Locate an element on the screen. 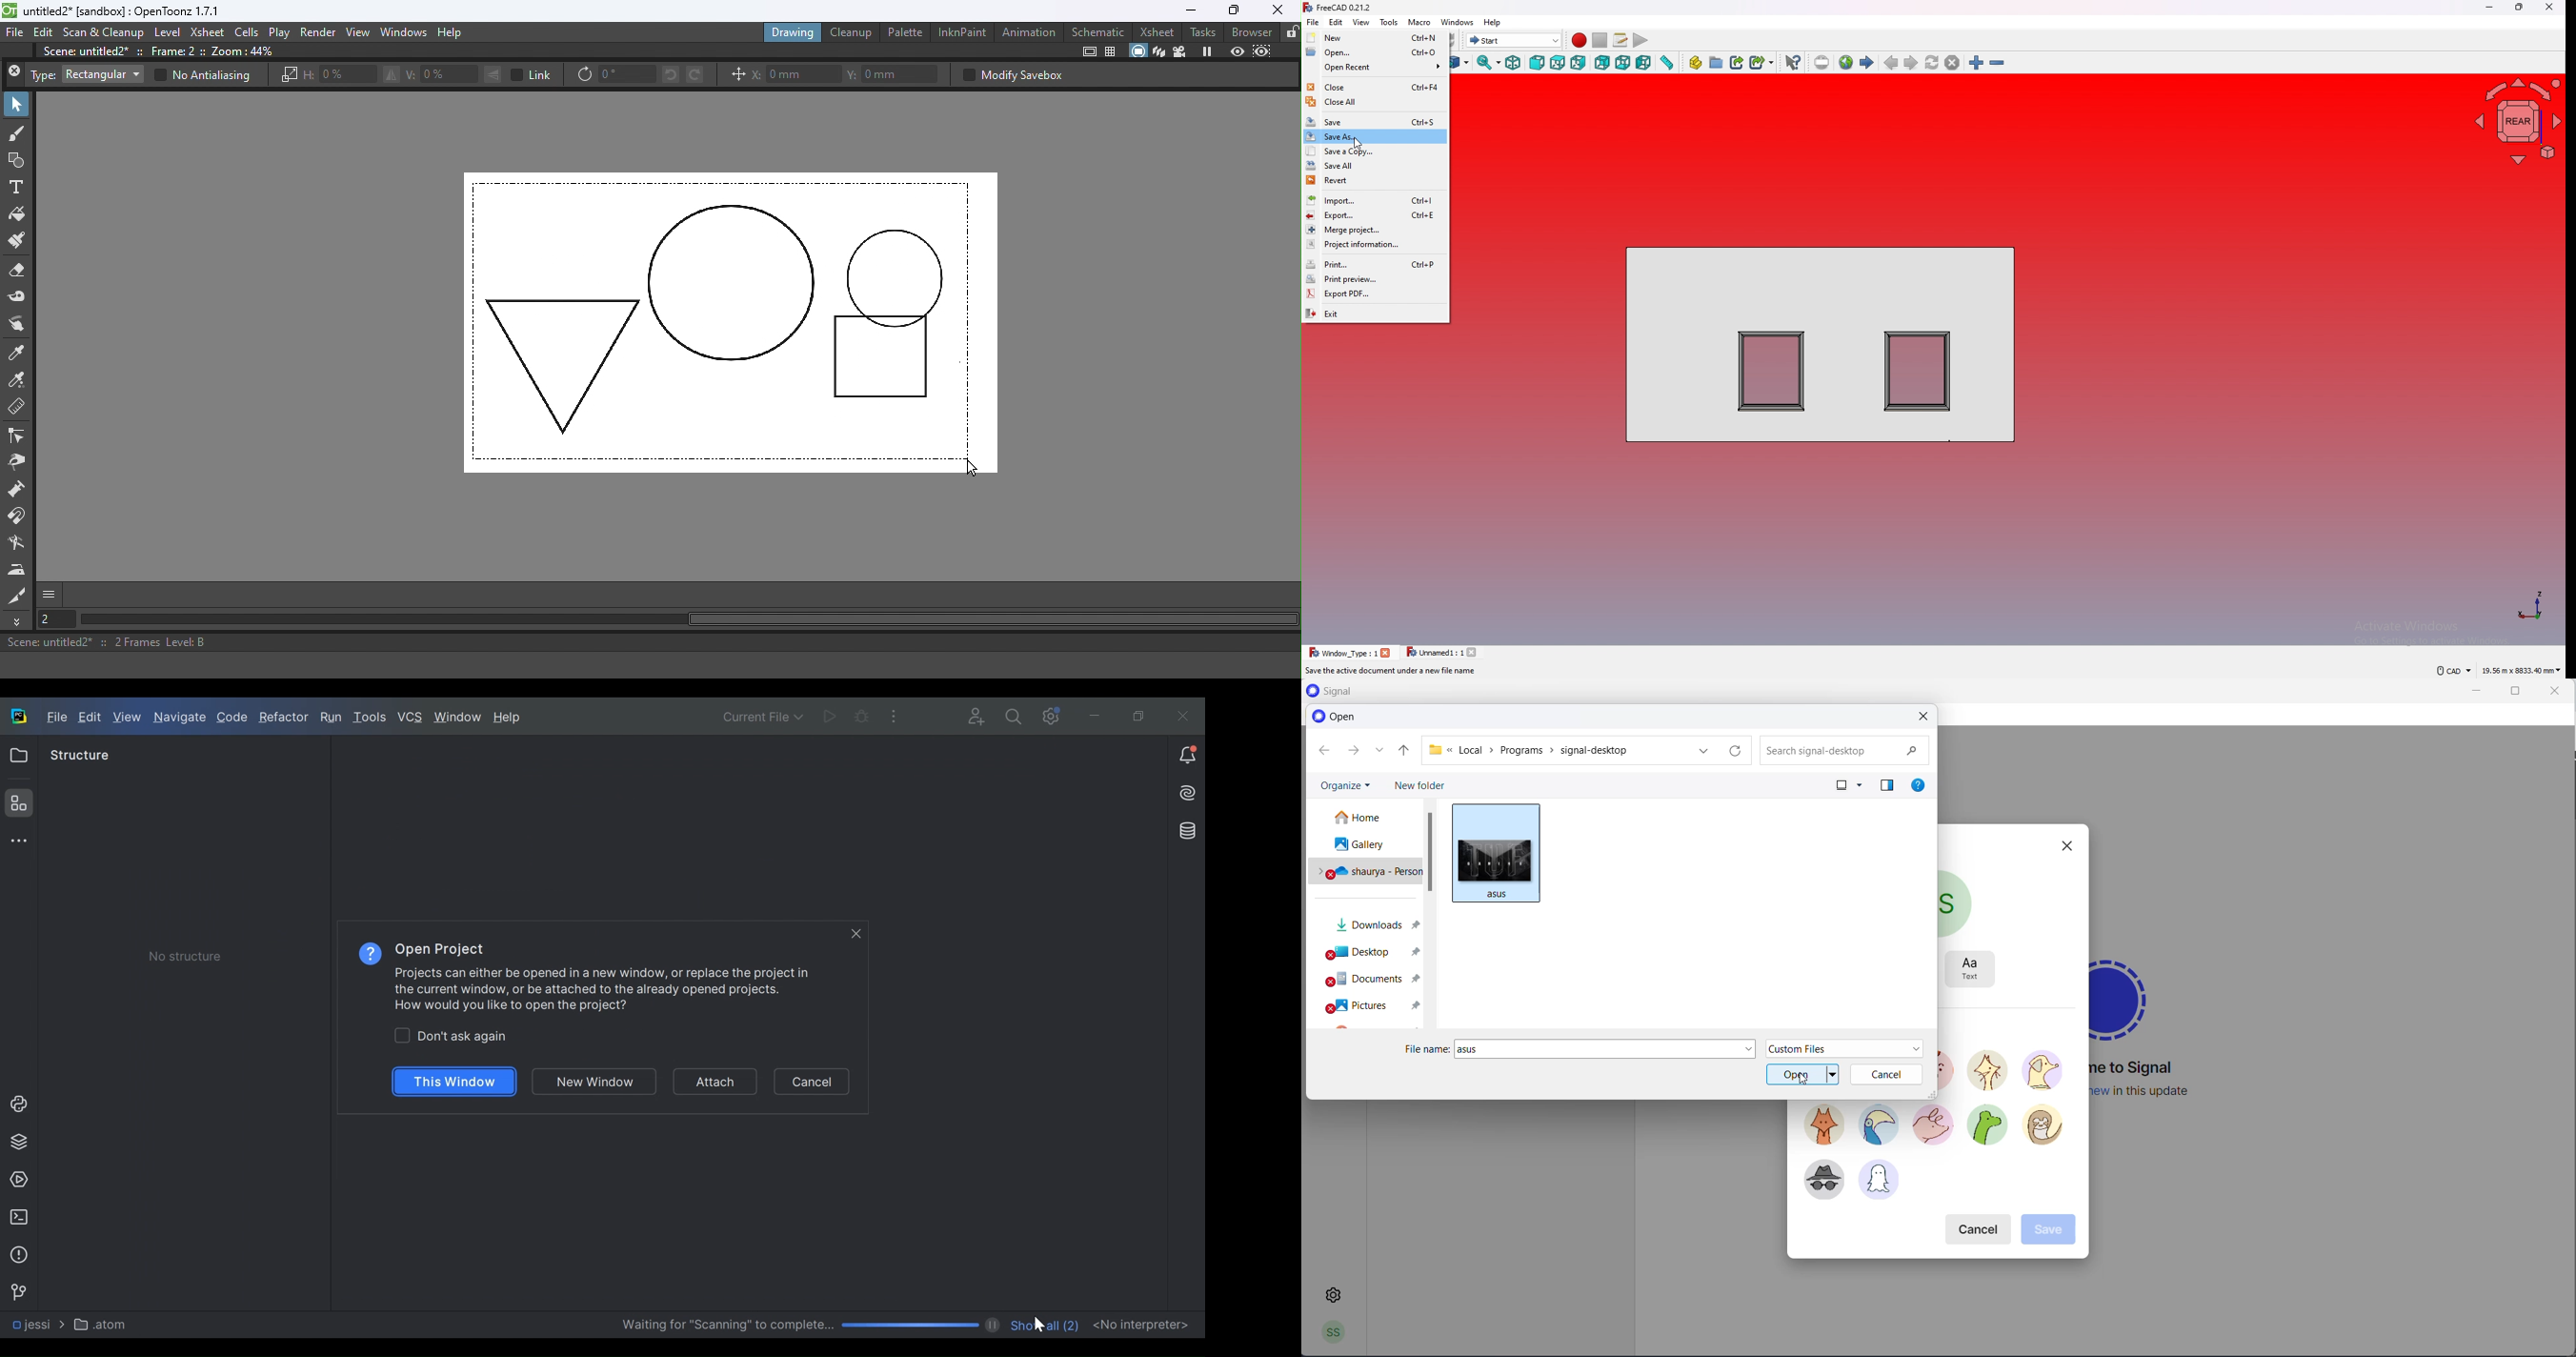 The image size is (2576, 1372). Services is located at coordinates (18, 1180).